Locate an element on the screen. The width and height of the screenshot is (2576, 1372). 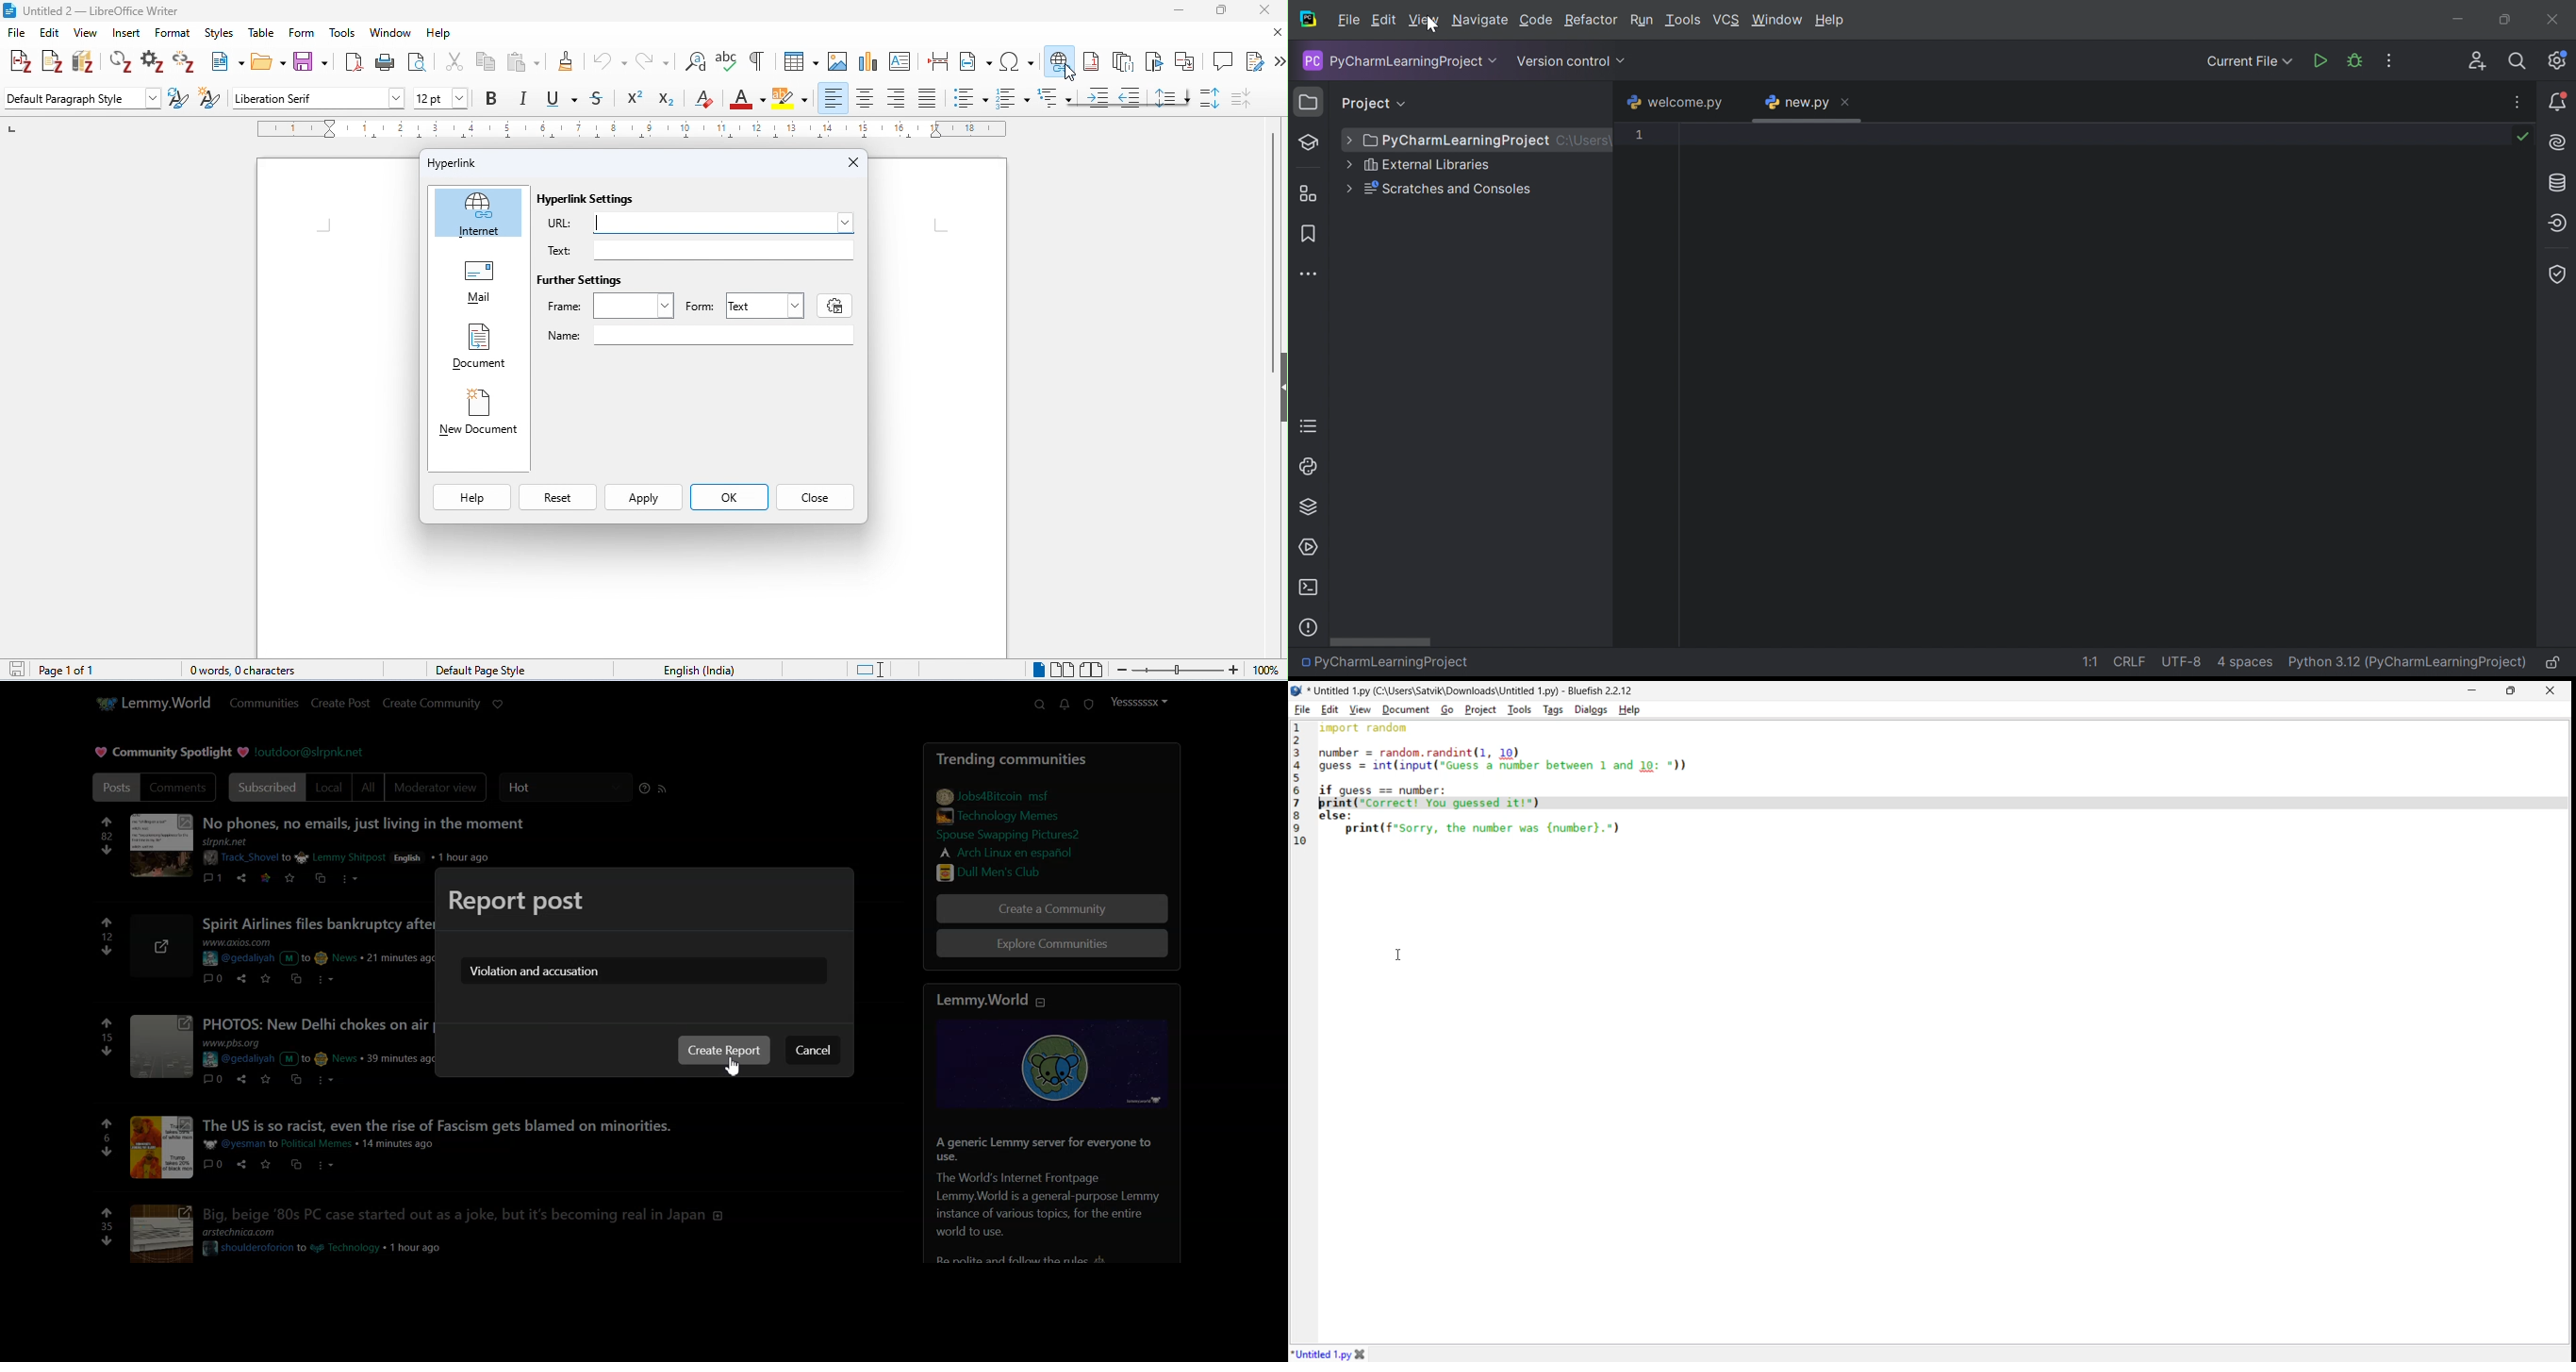
left numbering in ruler is located at coordinates (11, 127).